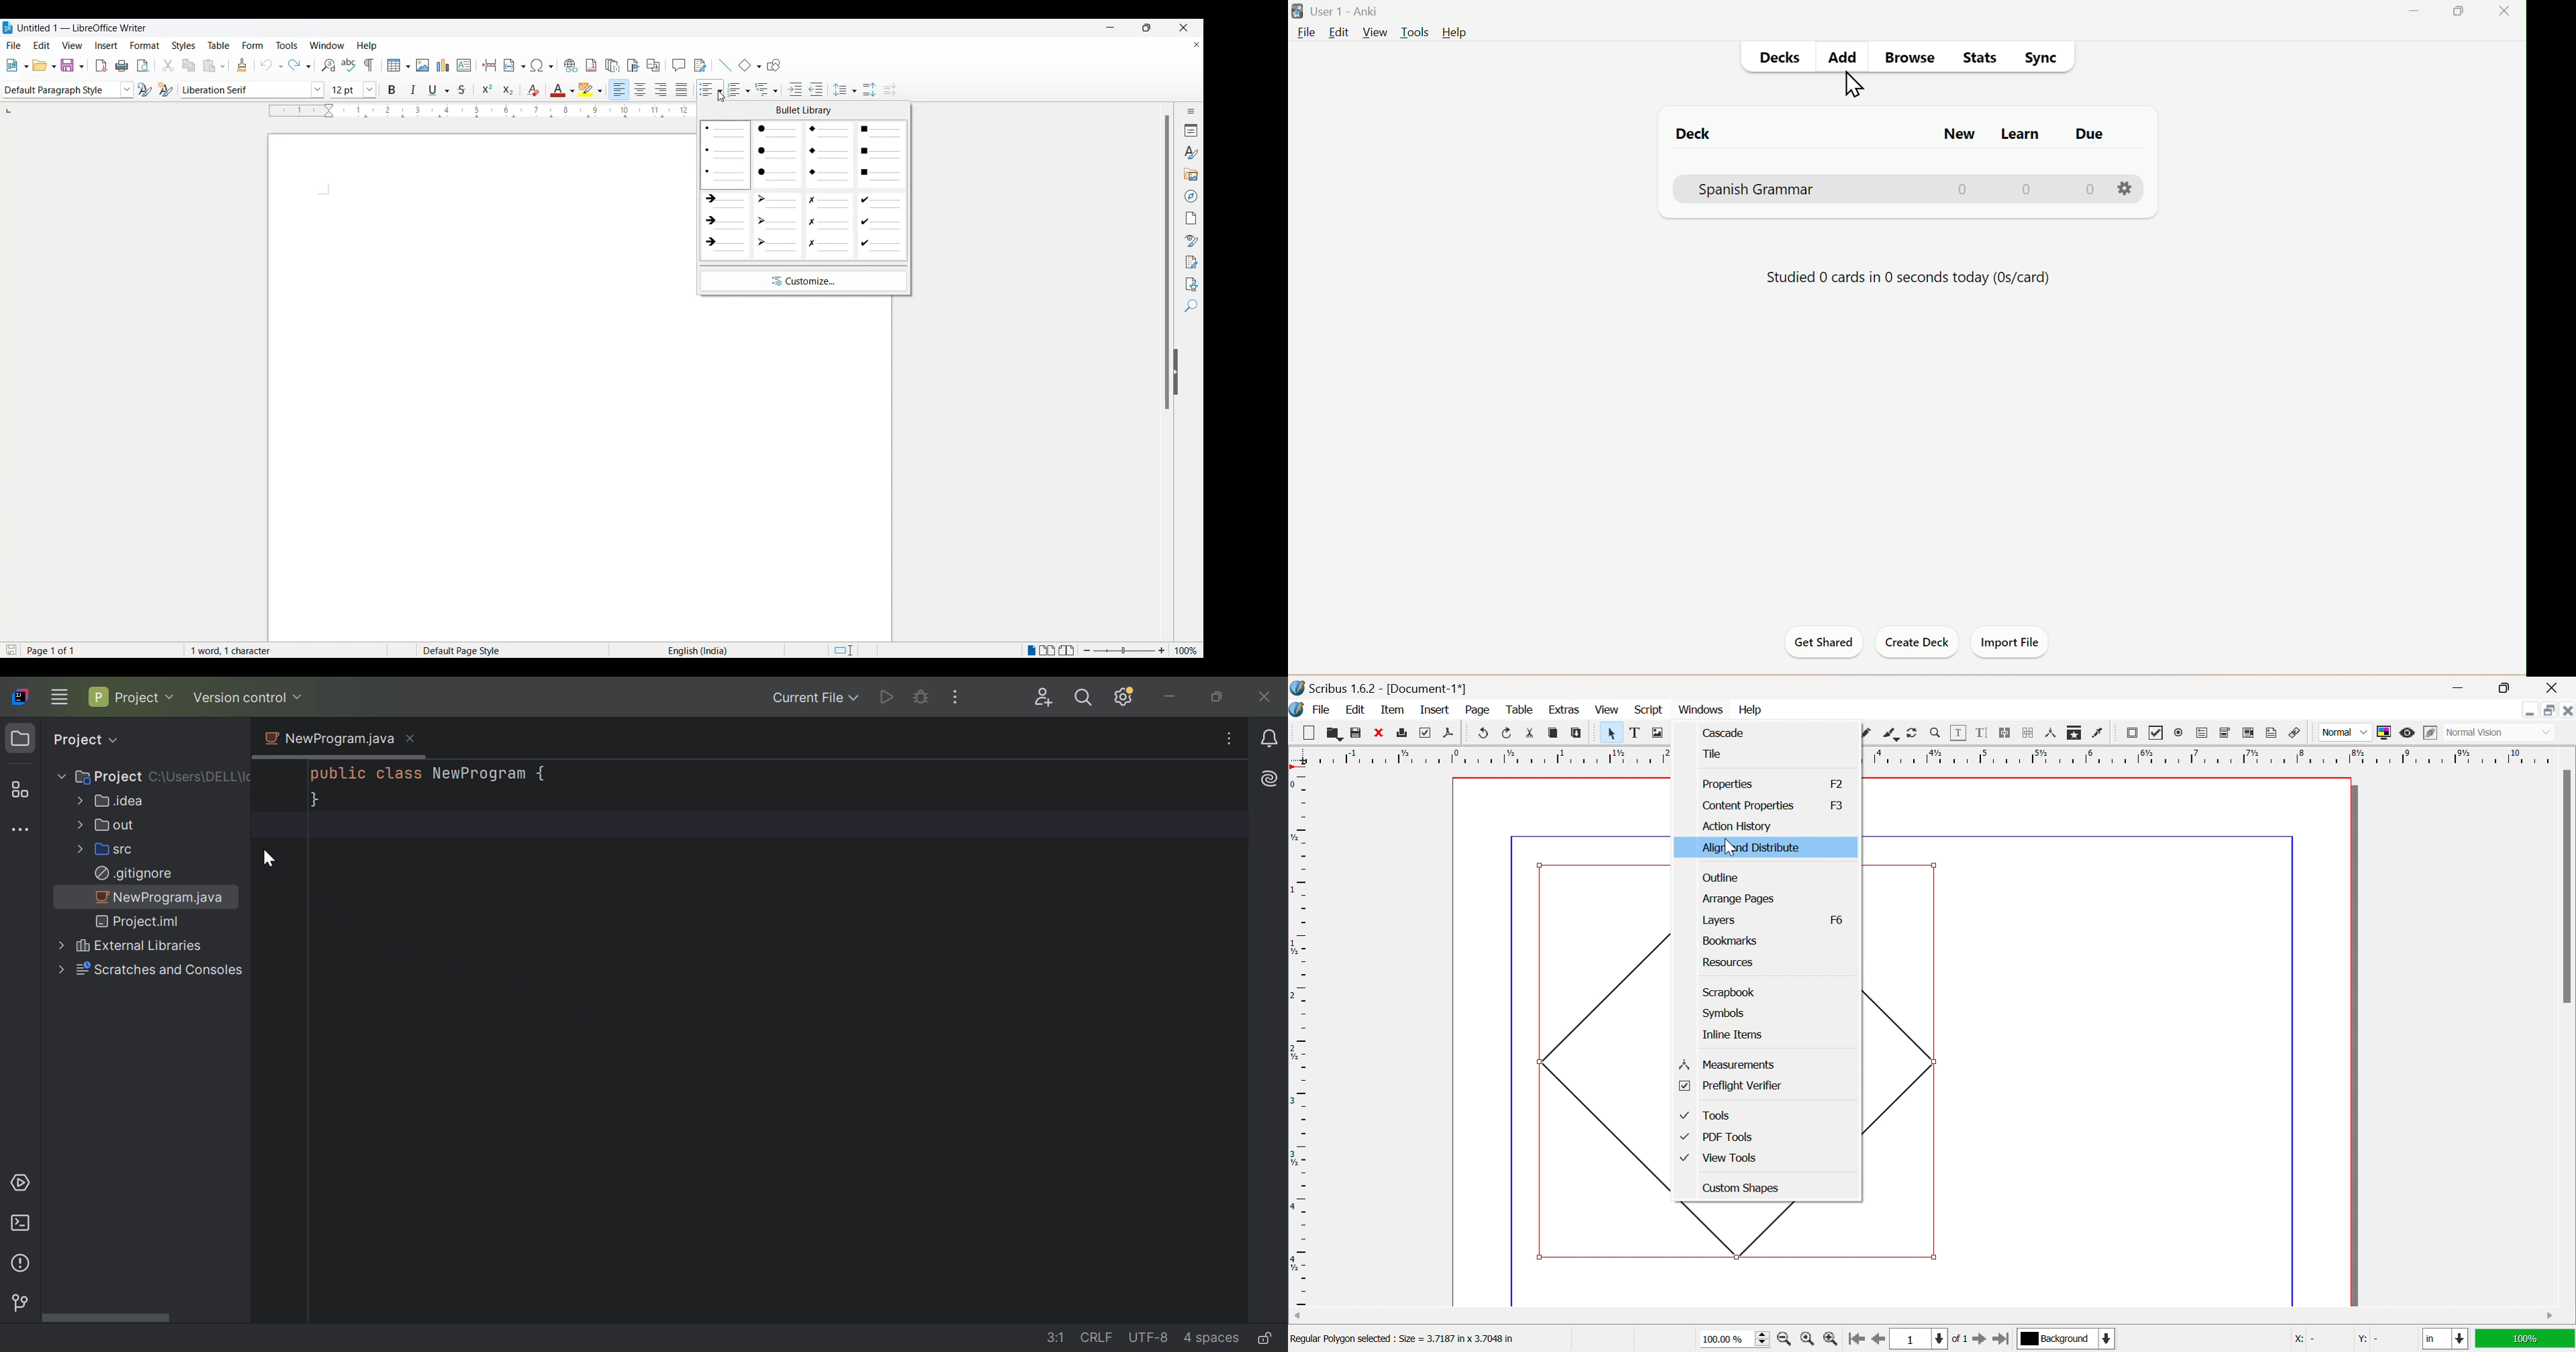  Describe the element at coordinates (140, 922) in the screenshot. I see `Project.iml` at that location.